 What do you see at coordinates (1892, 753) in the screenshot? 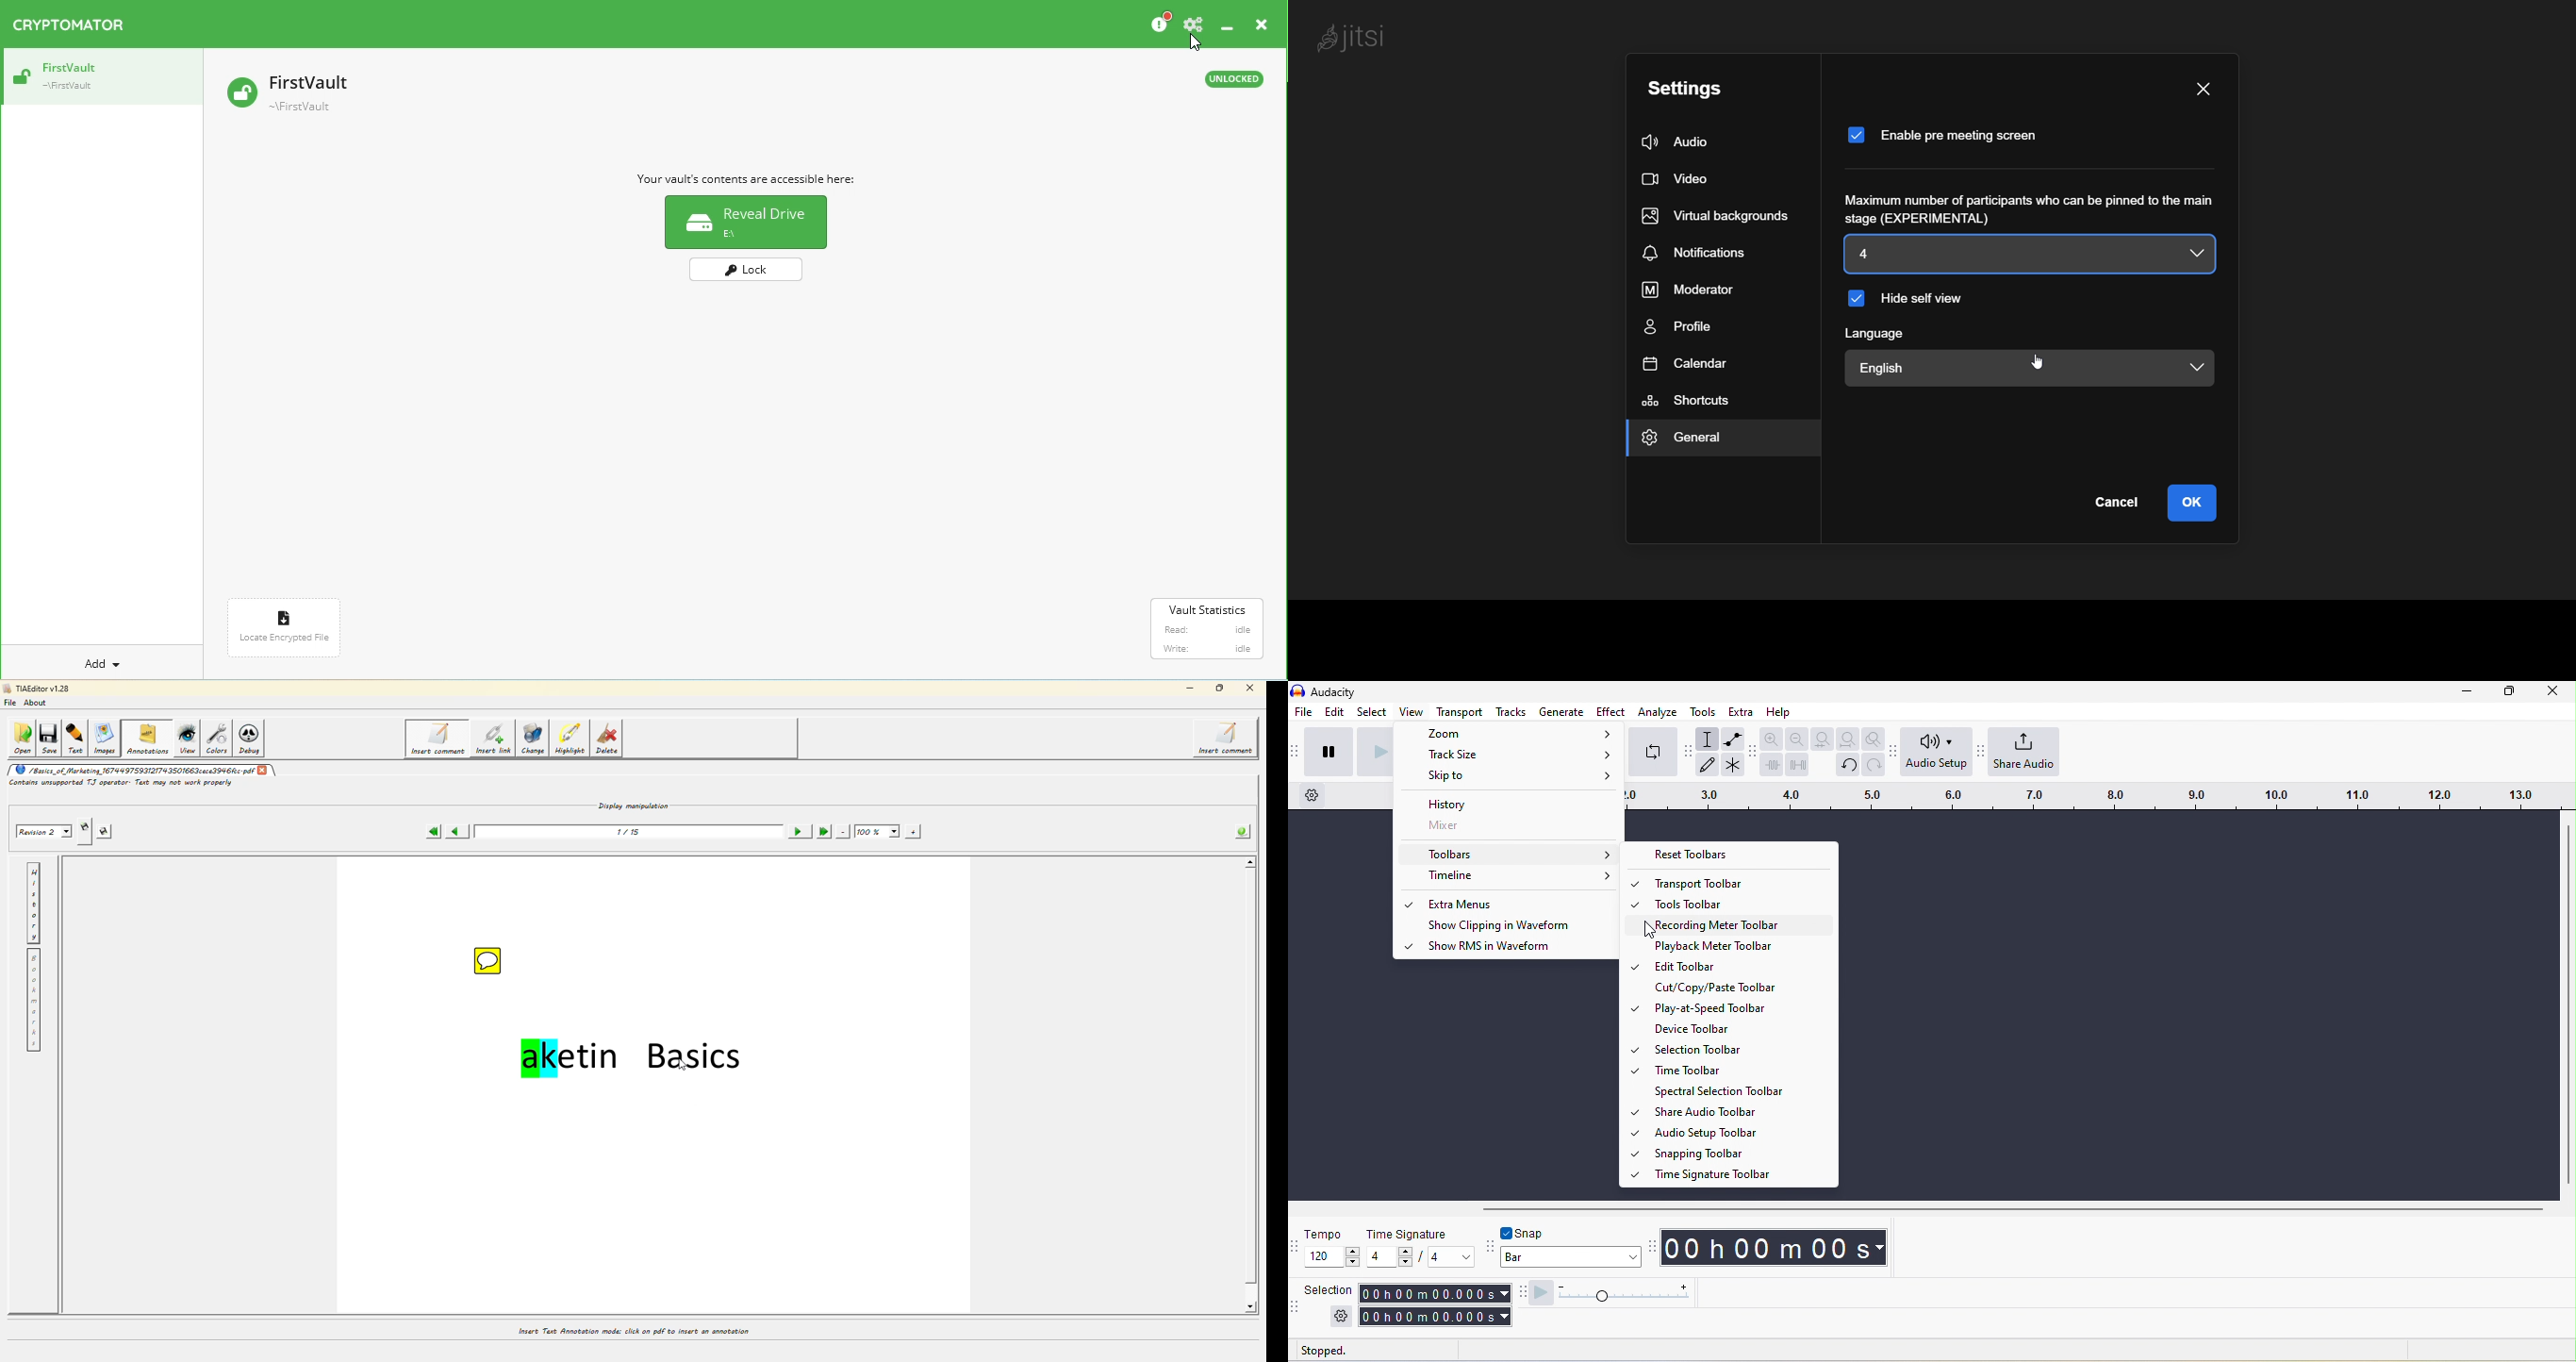
I see `audio setup toolbar` at bounding box center [1892, 753].